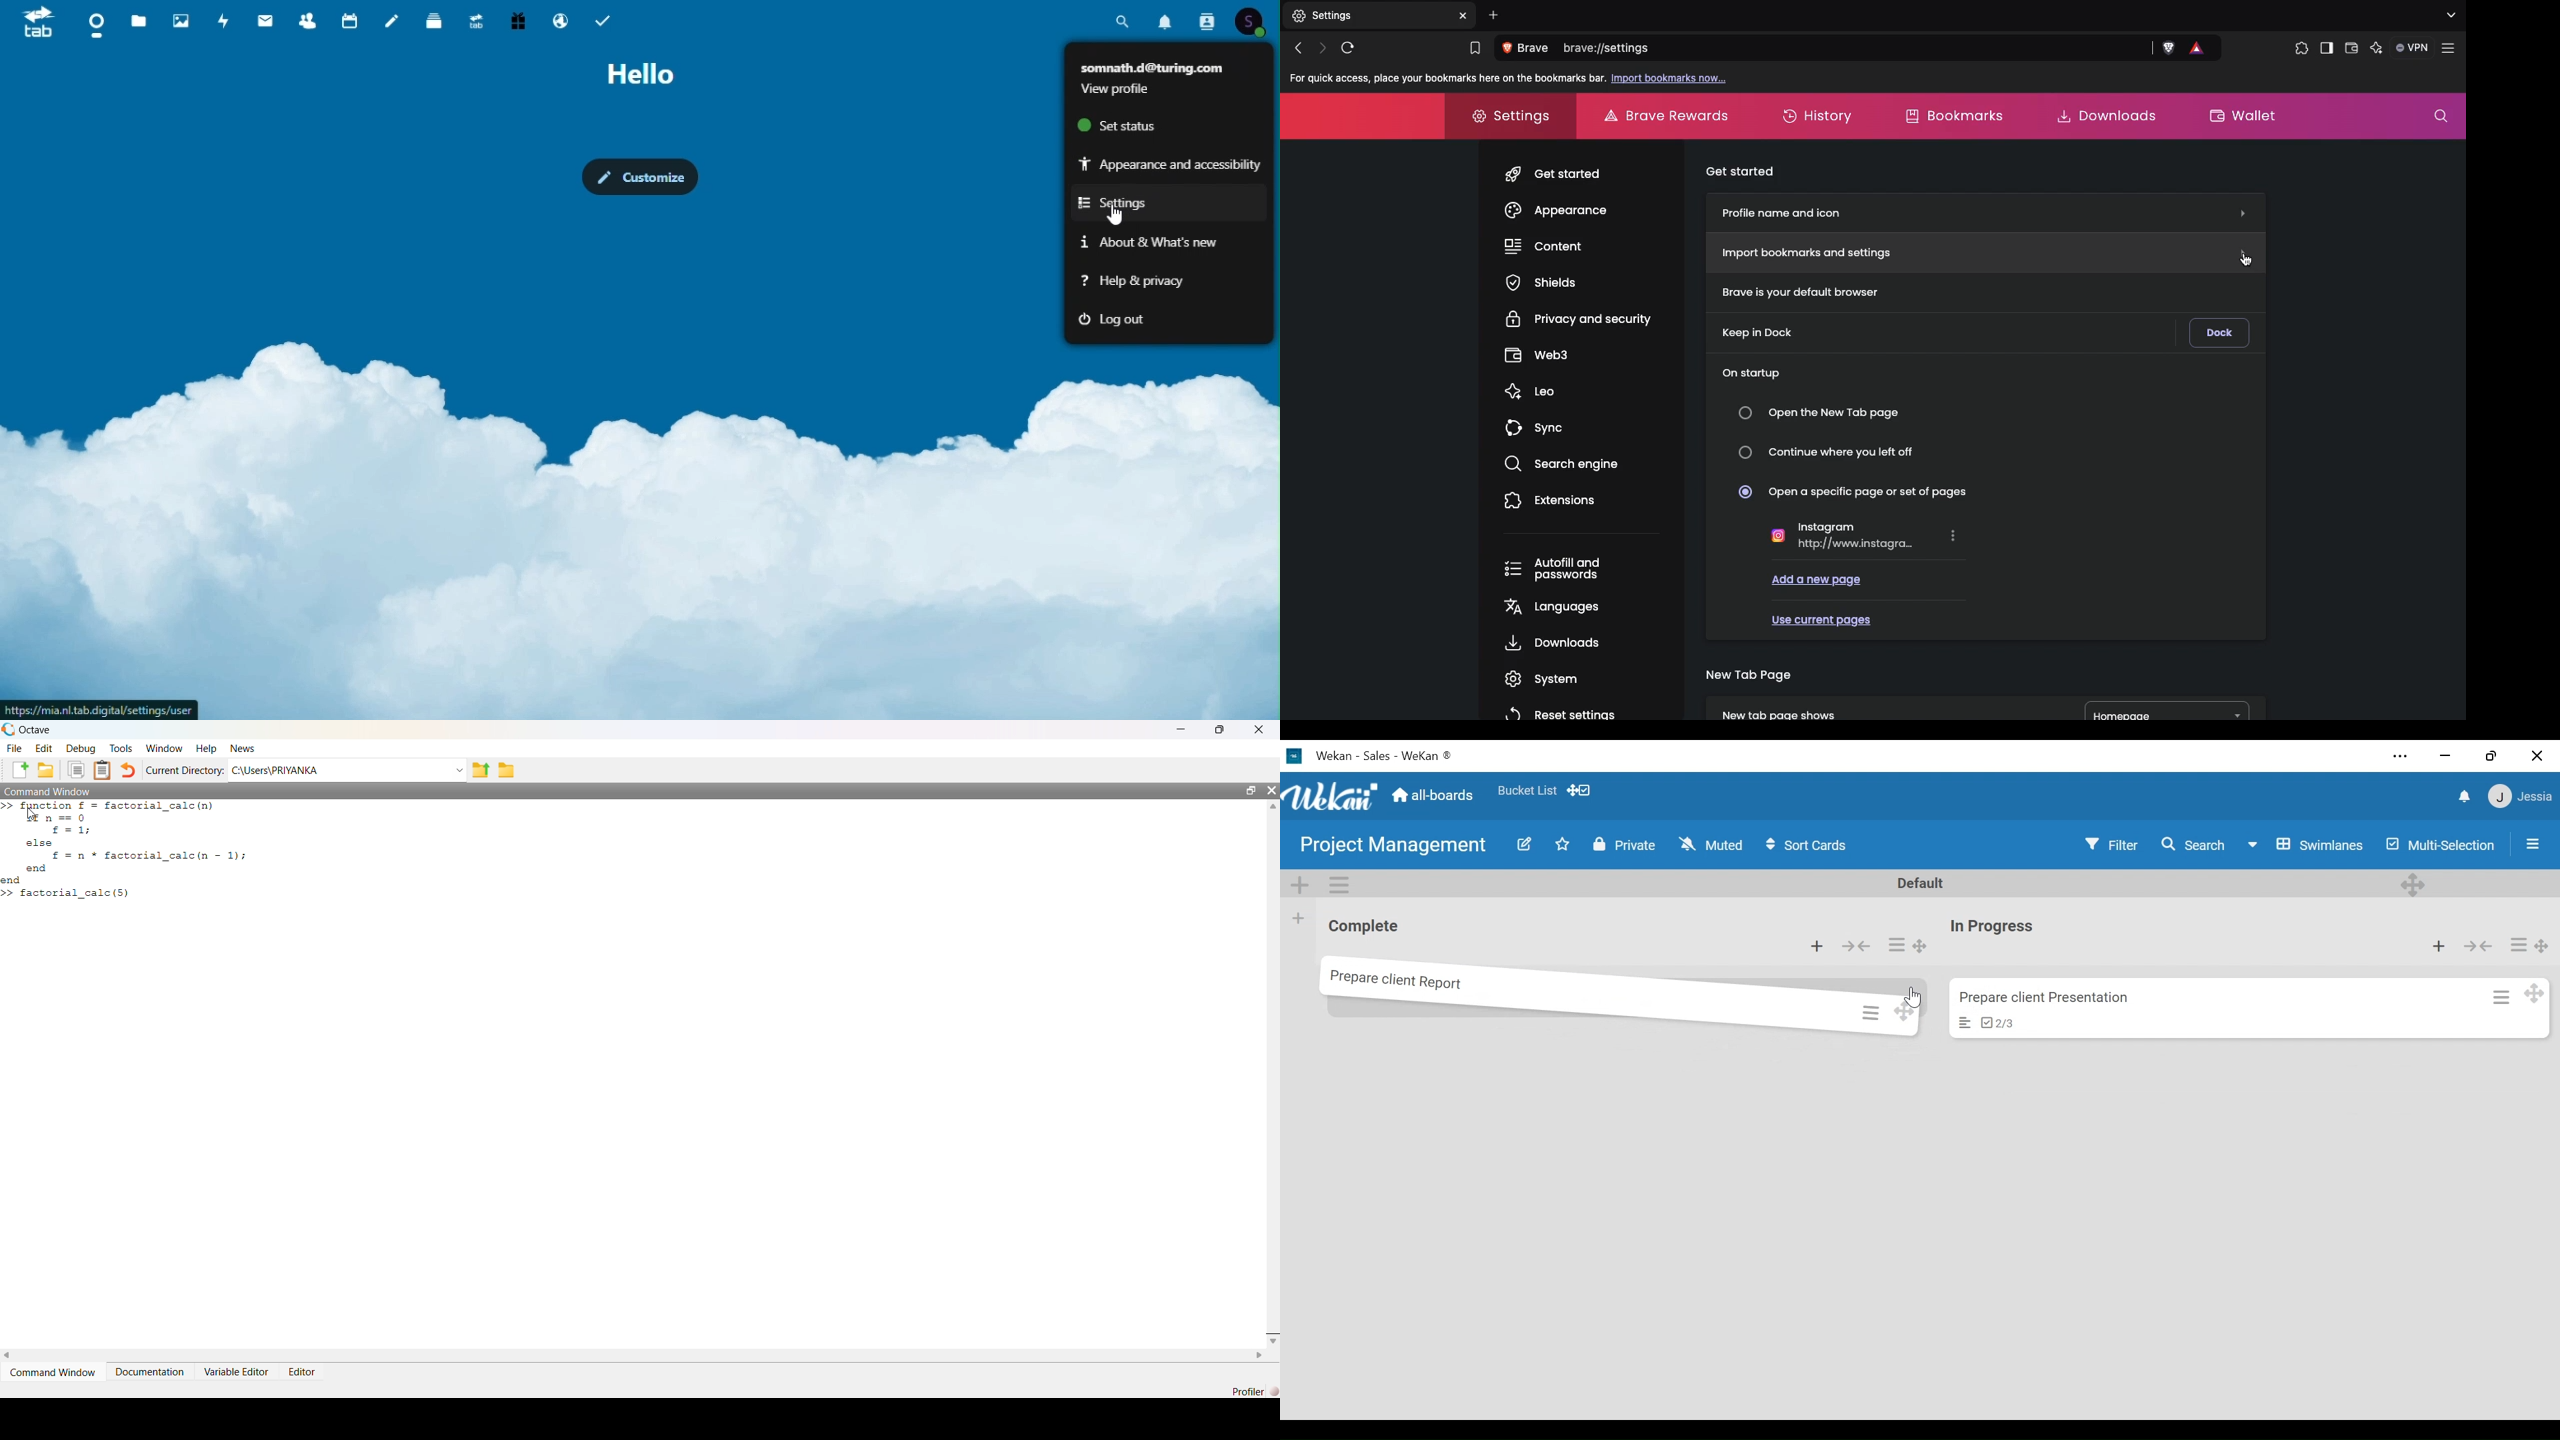 The image size is (2576, 1456). Describe the element at coordinates (100, 710) in the screenshot. I see `url` at that location.